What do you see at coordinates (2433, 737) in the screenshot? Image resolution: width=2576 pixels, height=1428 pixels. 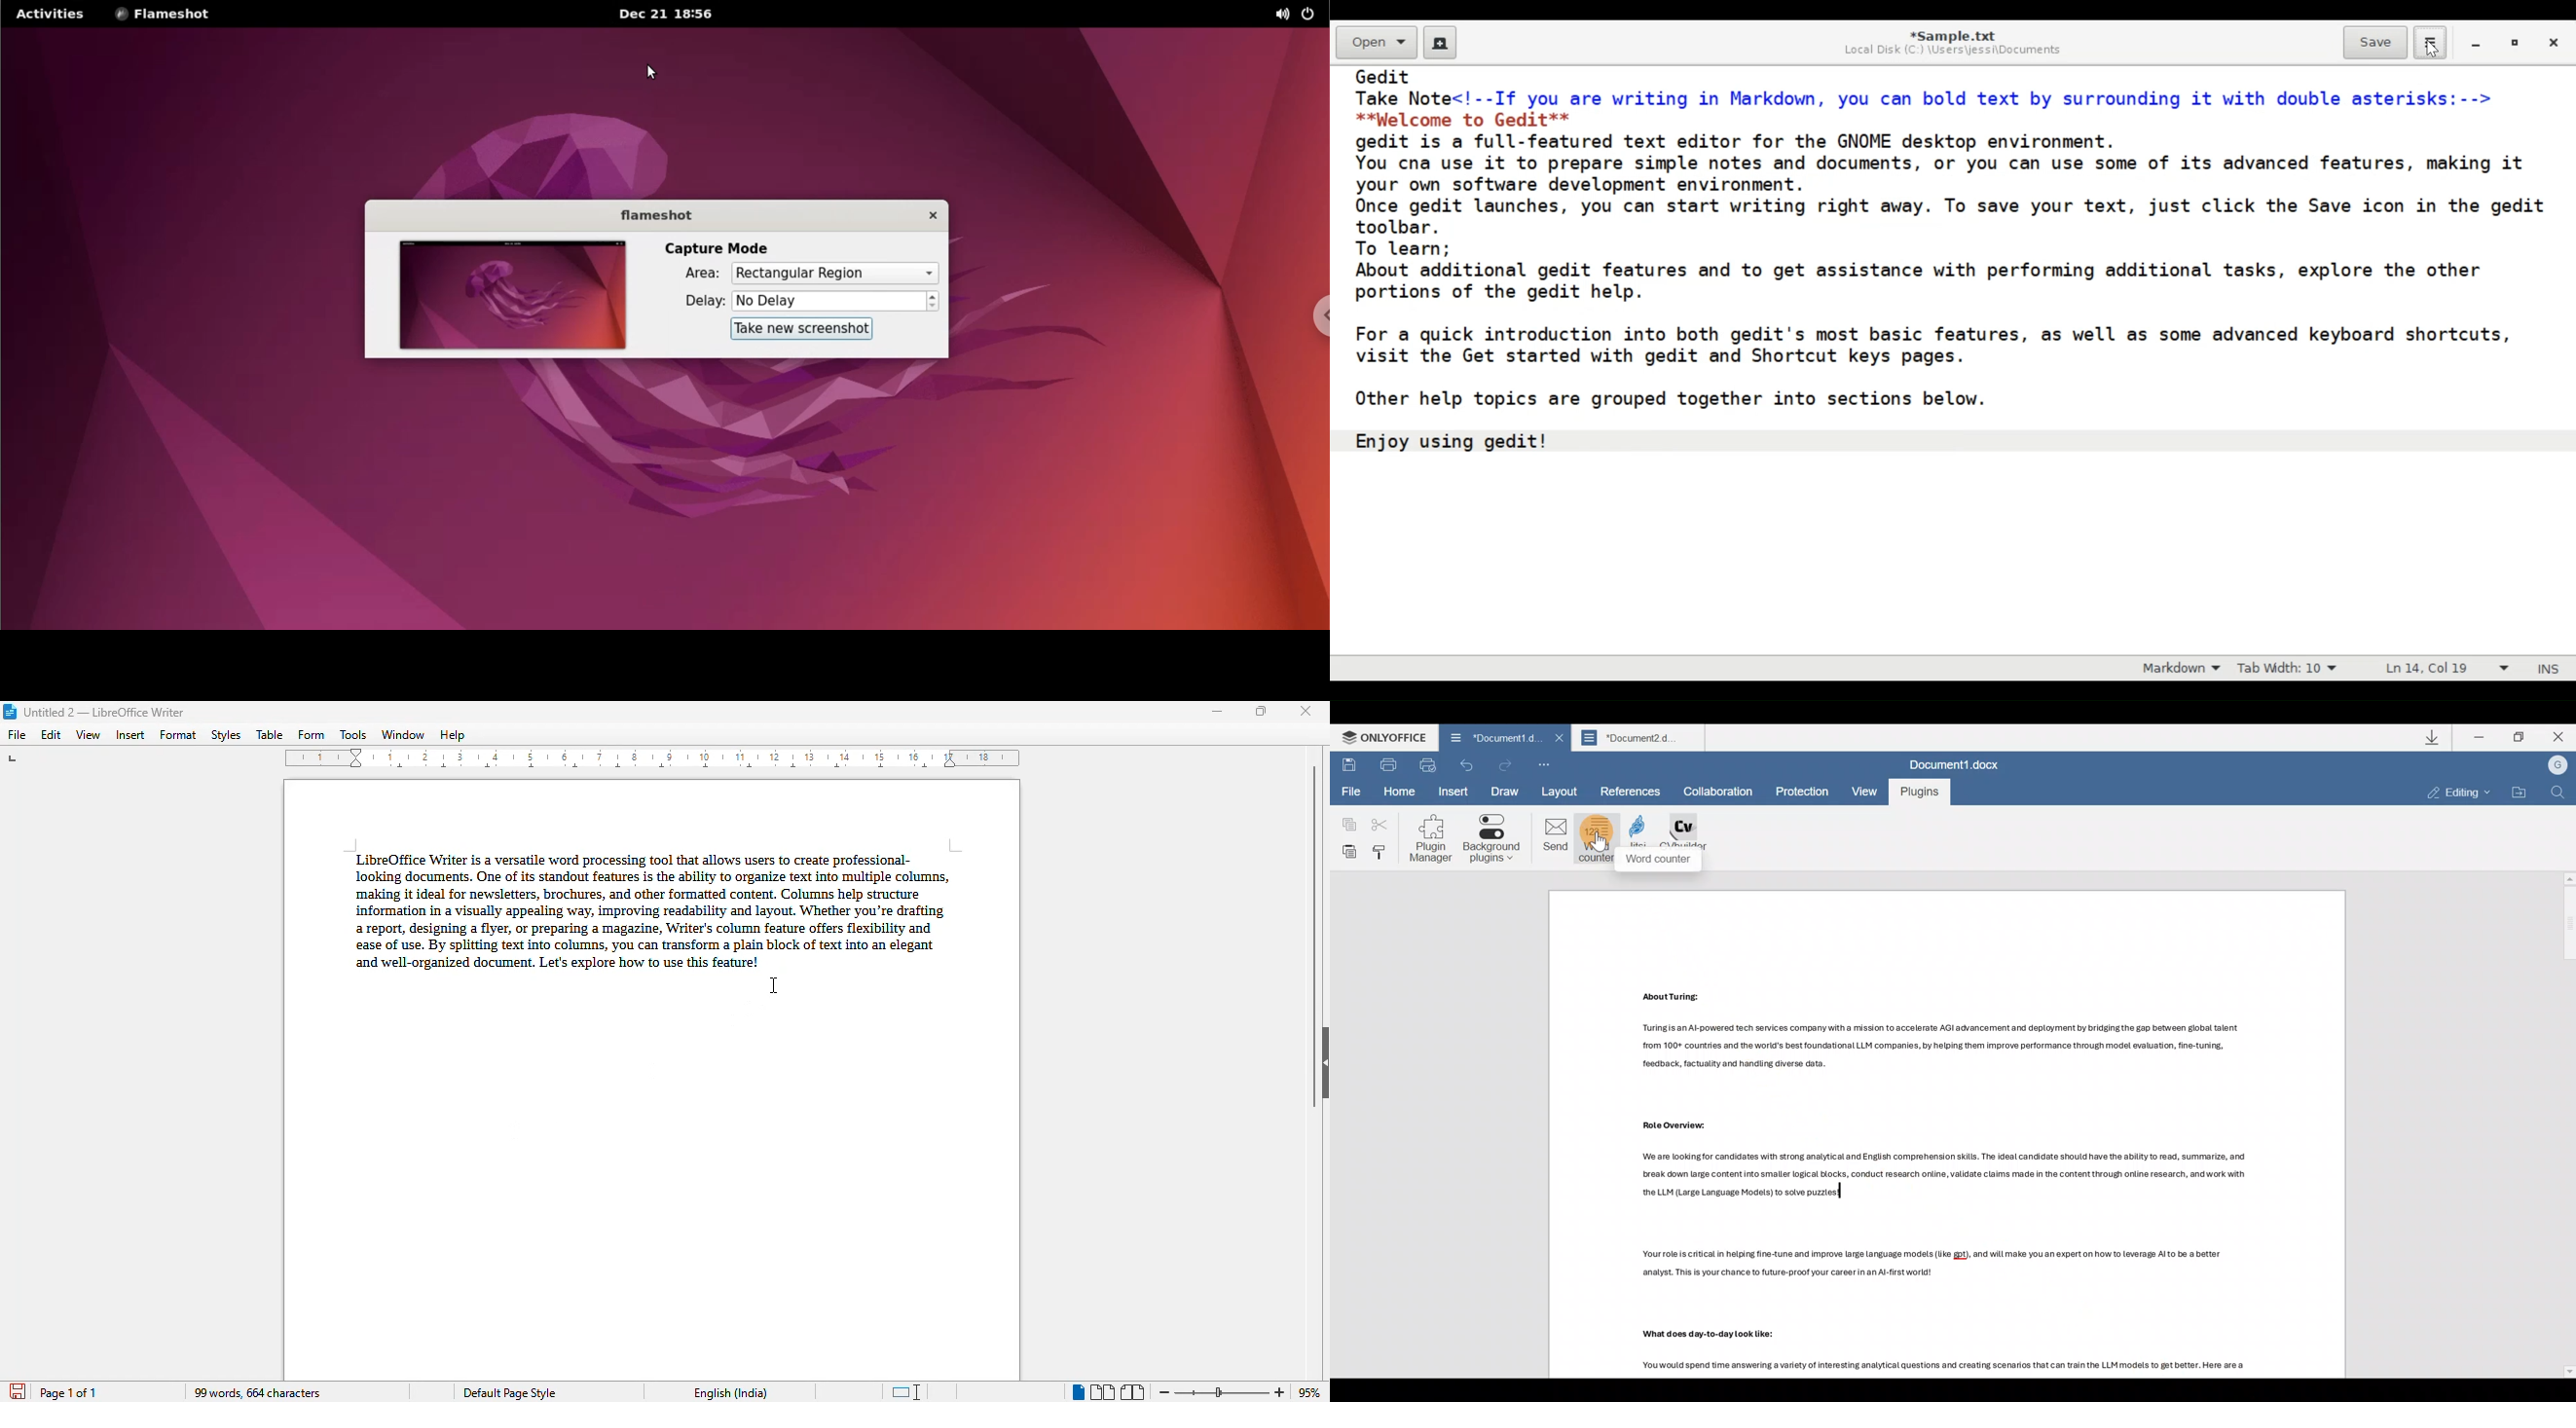 I see `Downloads` at bounding box center [2433, 737].